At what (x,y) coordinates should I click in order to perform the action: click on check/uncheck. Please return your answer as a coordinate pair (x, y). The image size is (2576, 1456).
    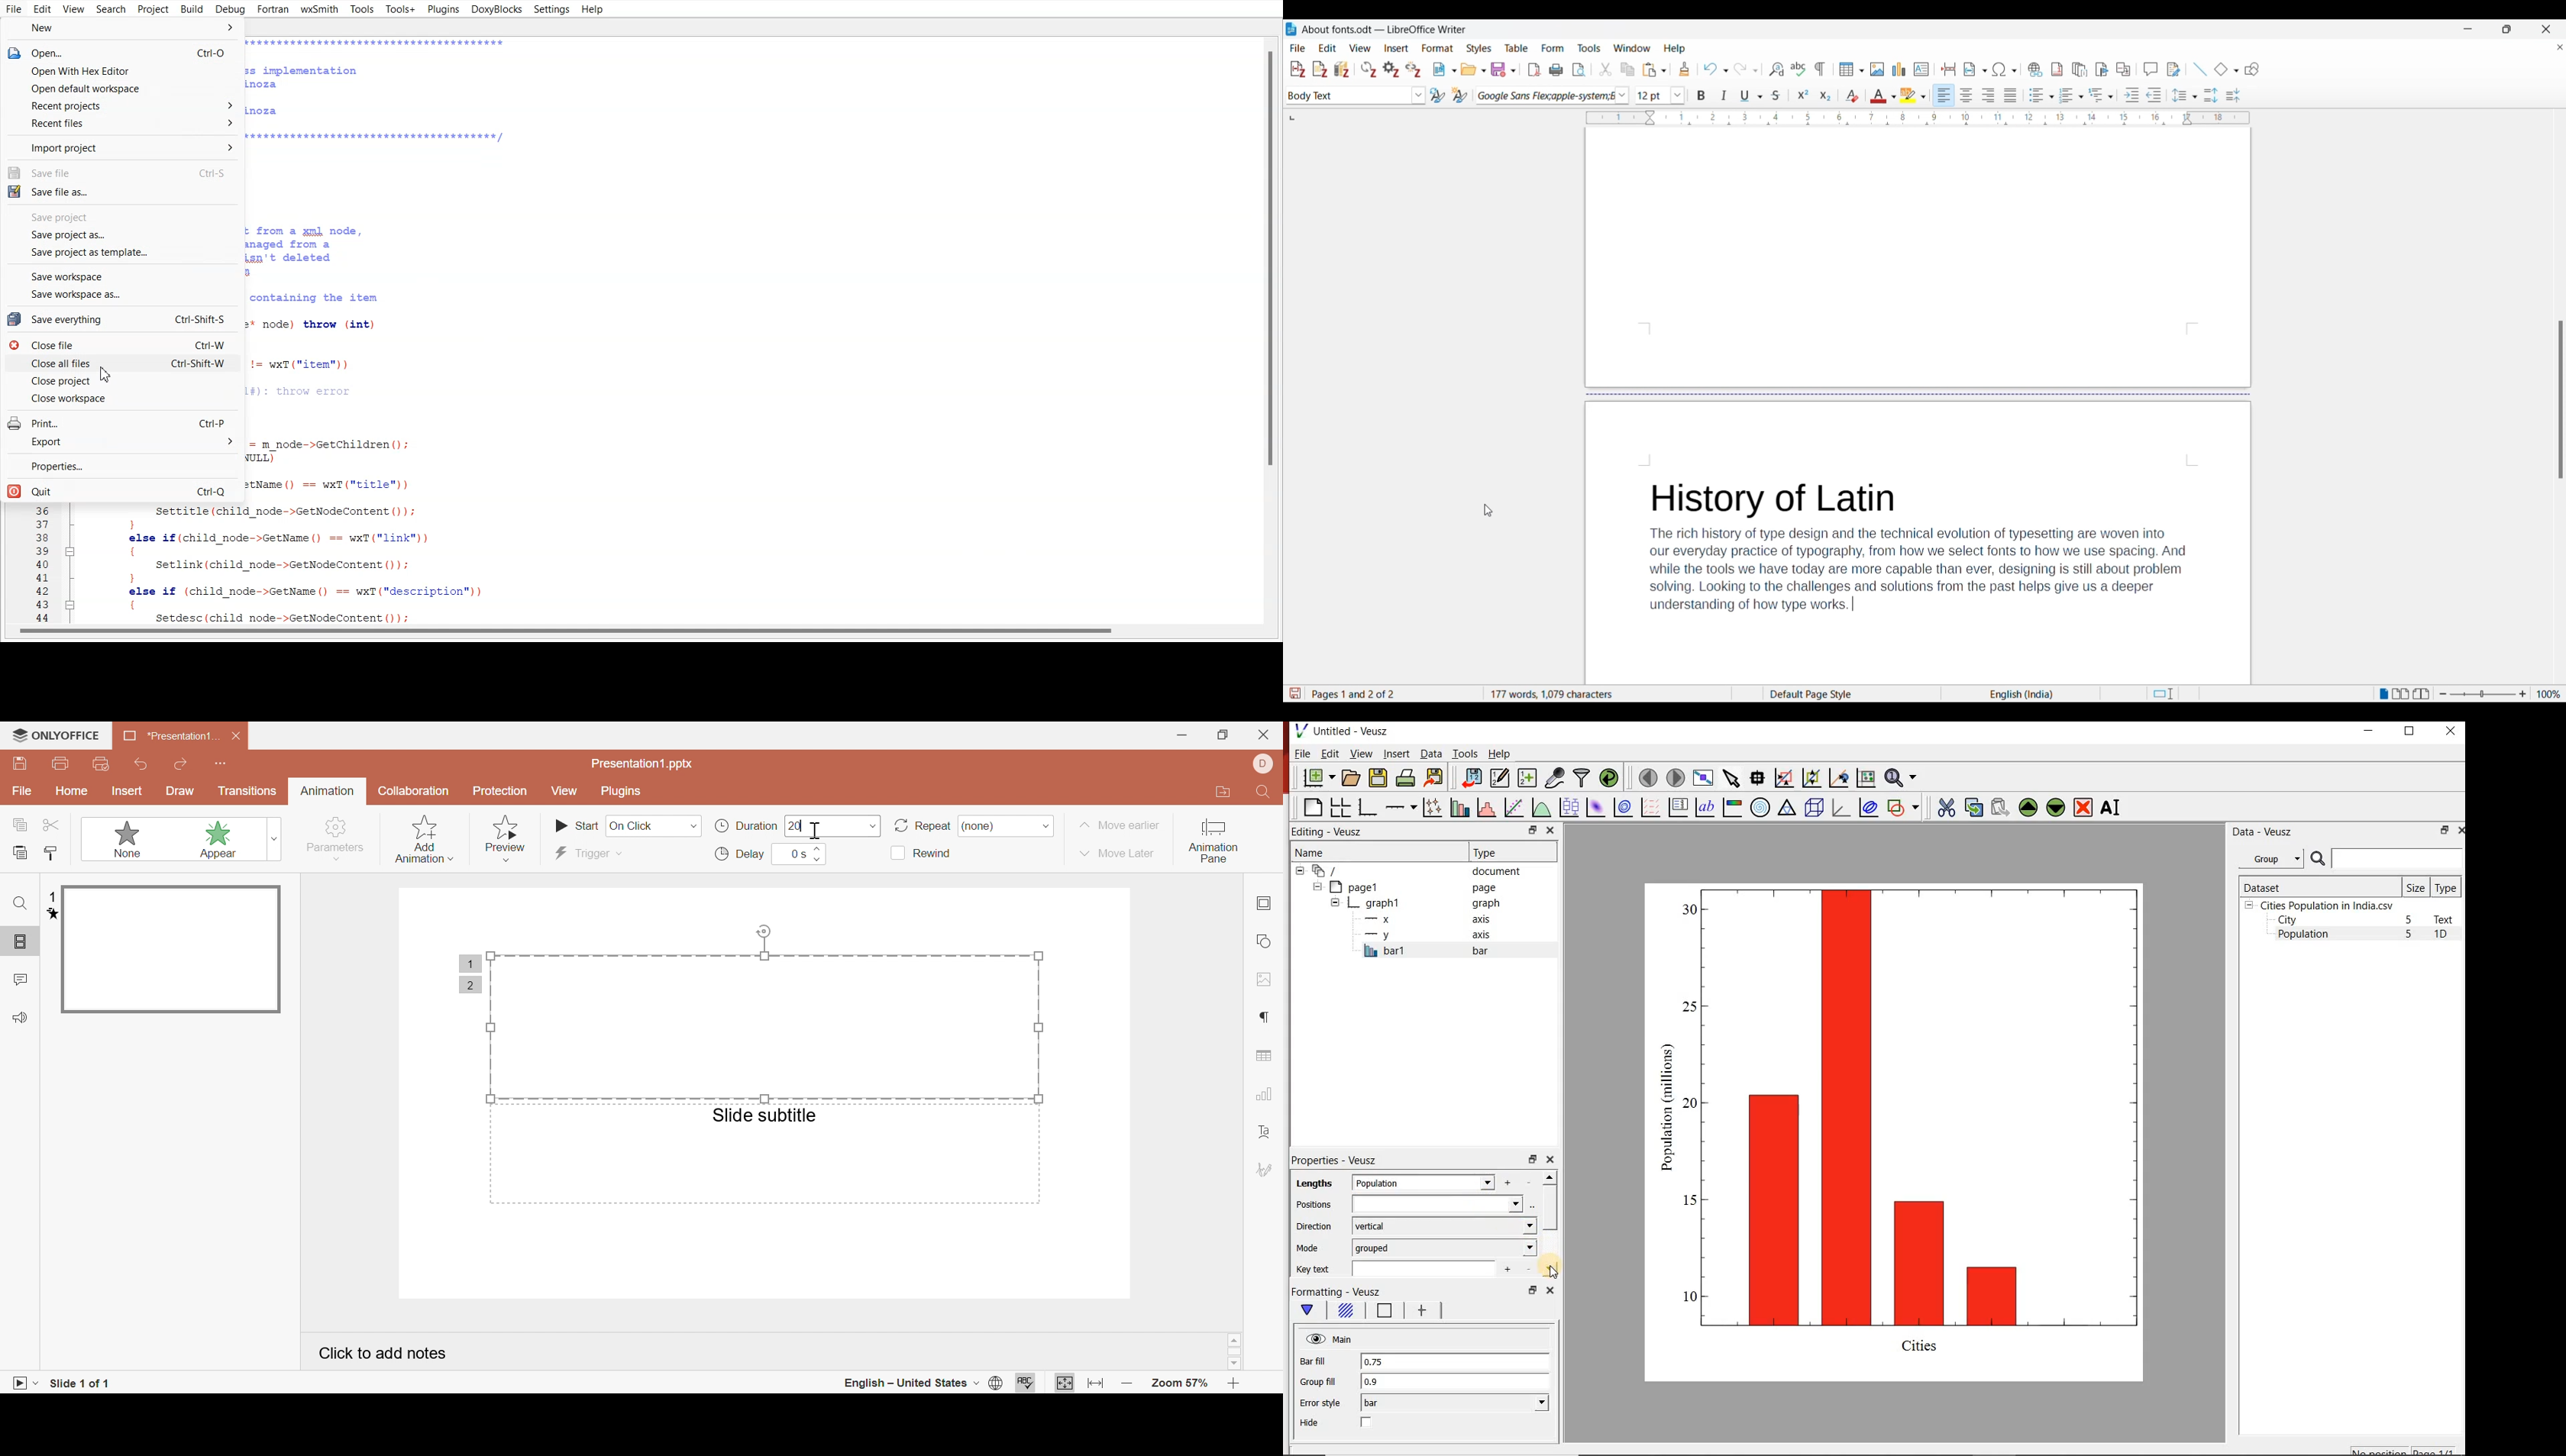
    Looking at the image, I should click on (1367, 1424).